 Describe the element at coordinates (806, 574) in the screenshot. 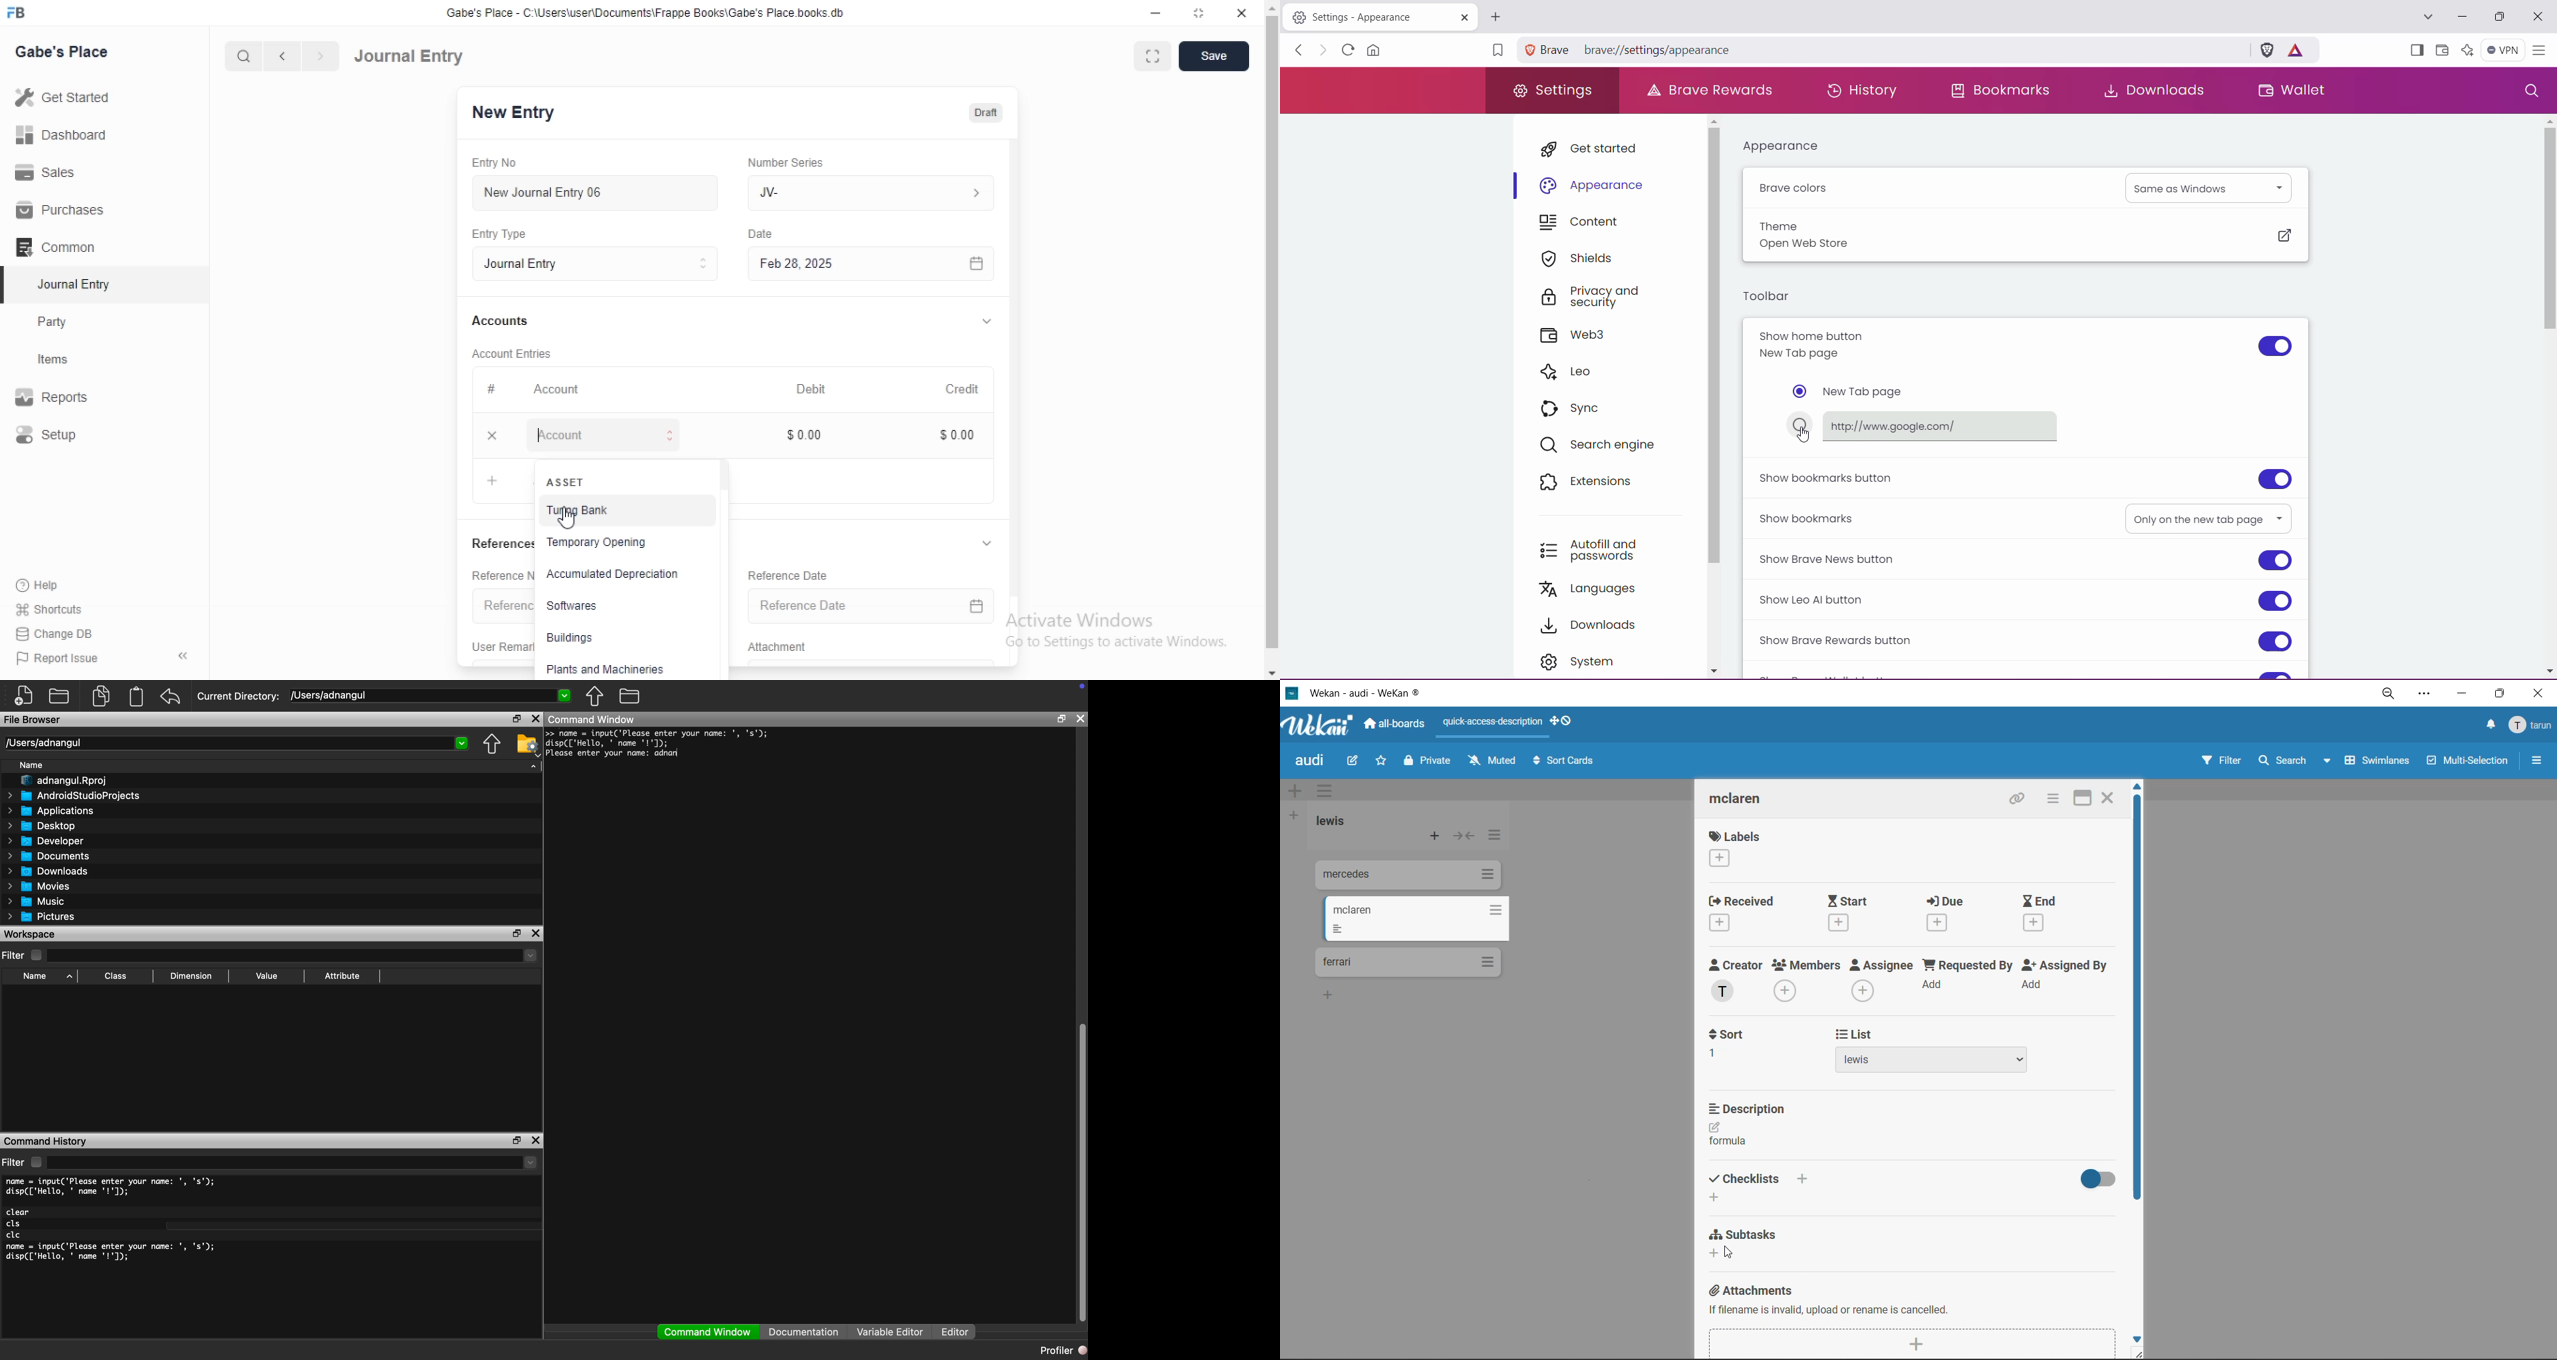

I see `Reference Date` at that location.